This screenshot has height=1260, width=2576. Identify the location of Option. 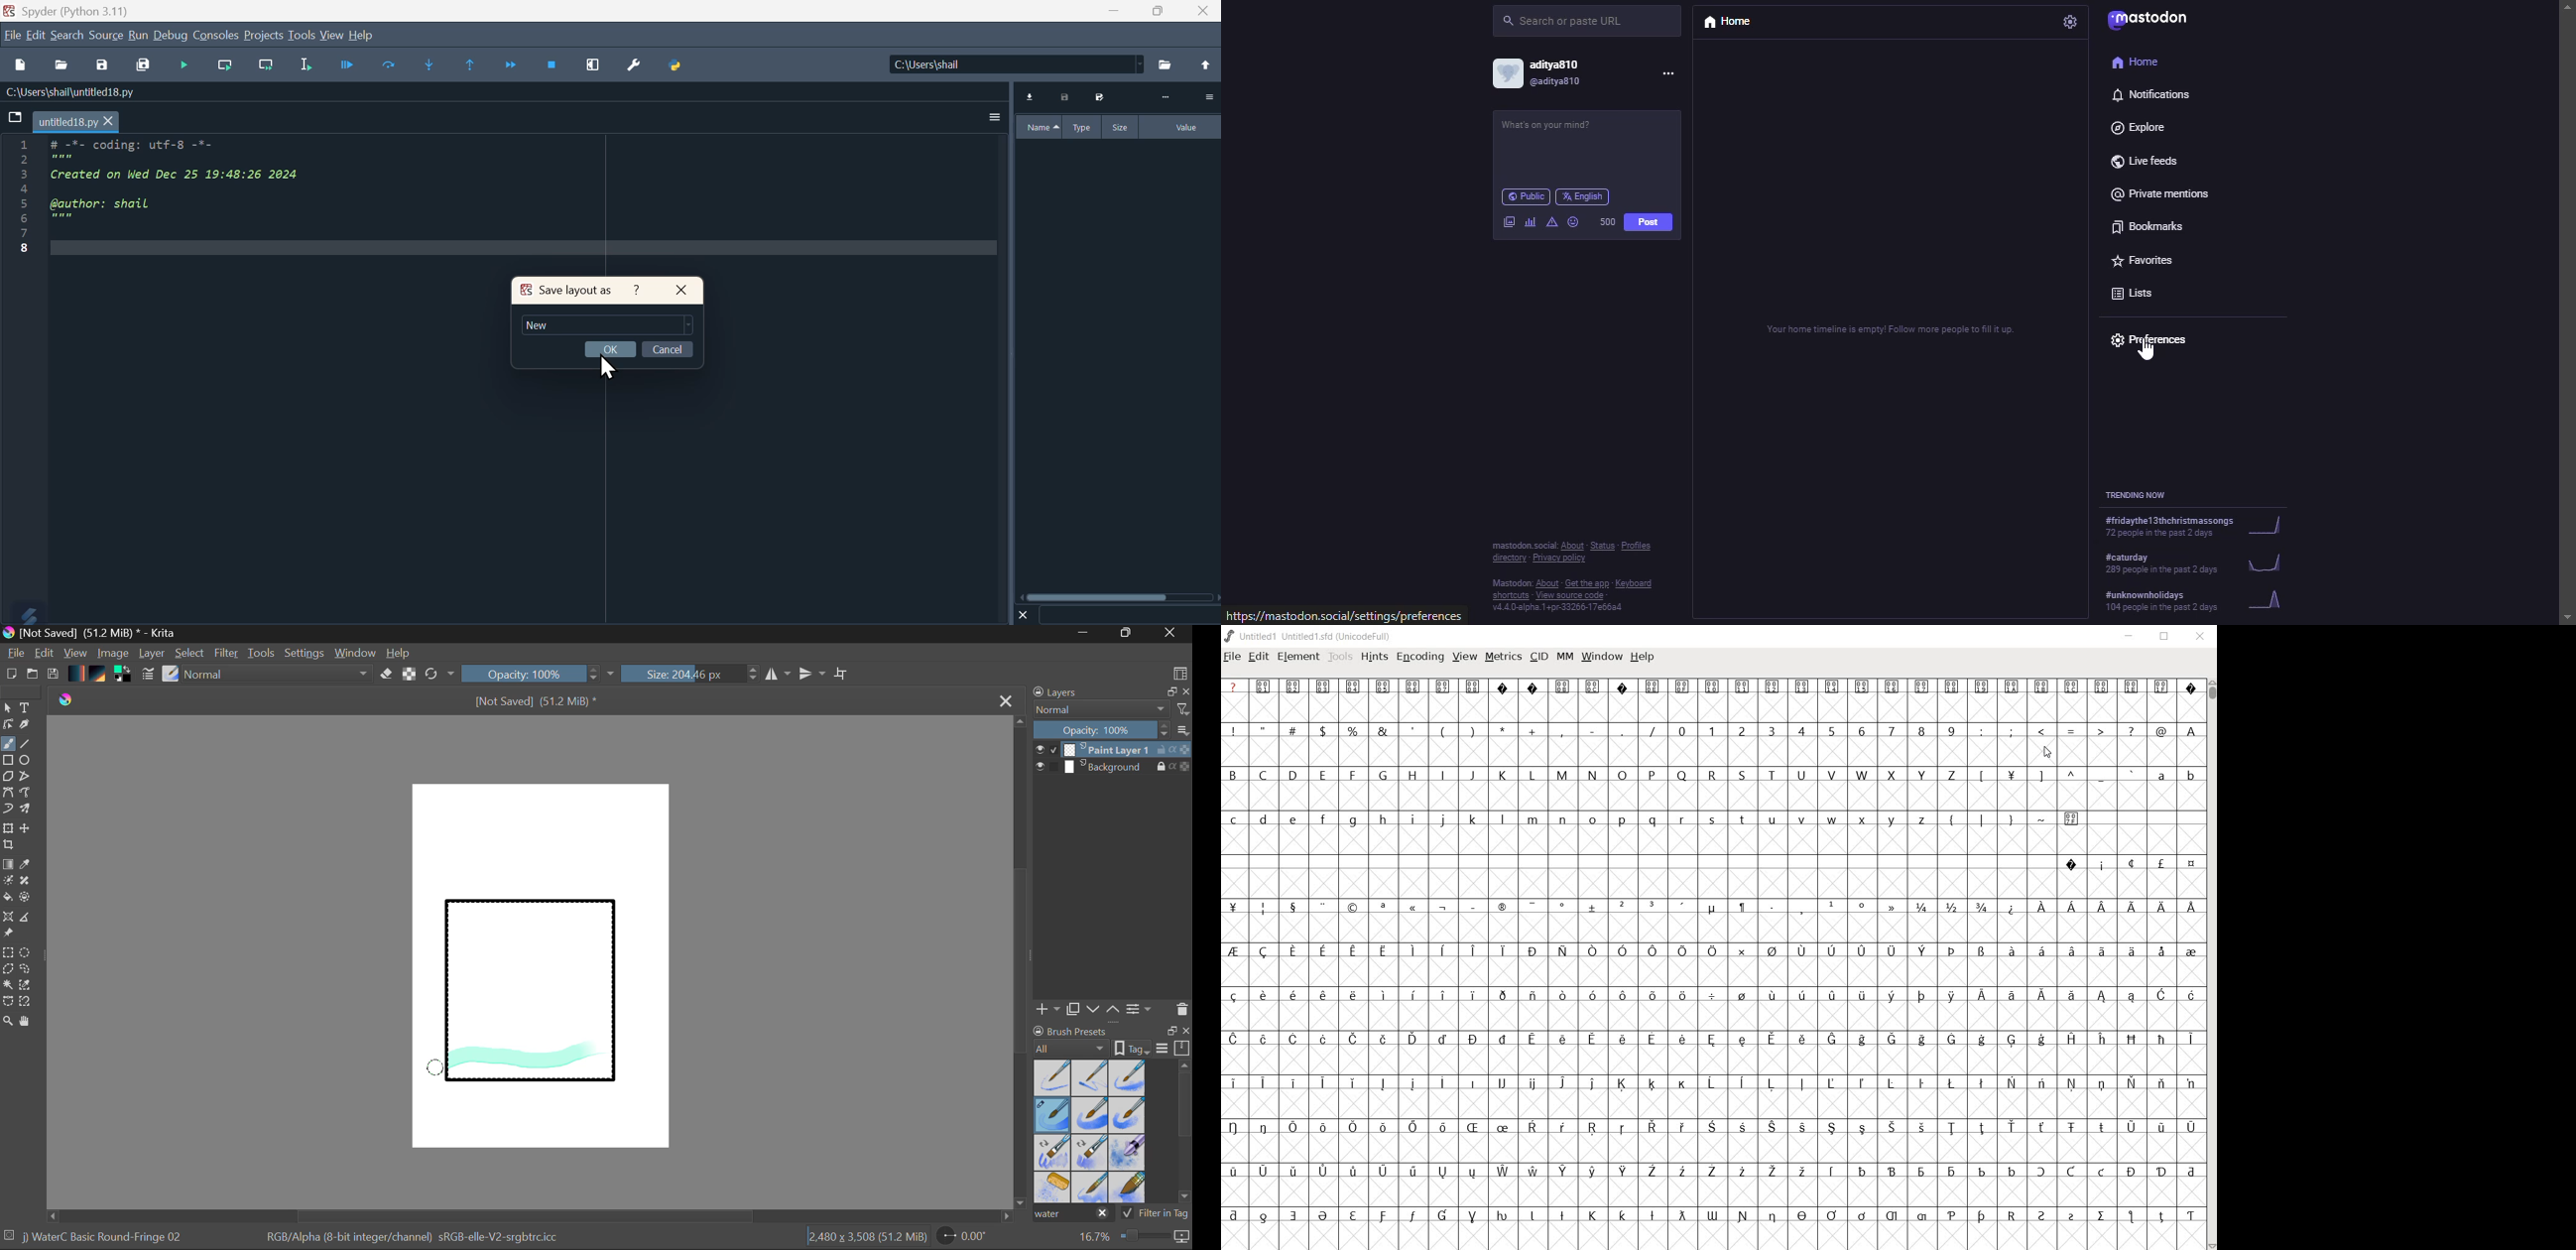
(1209, 96).